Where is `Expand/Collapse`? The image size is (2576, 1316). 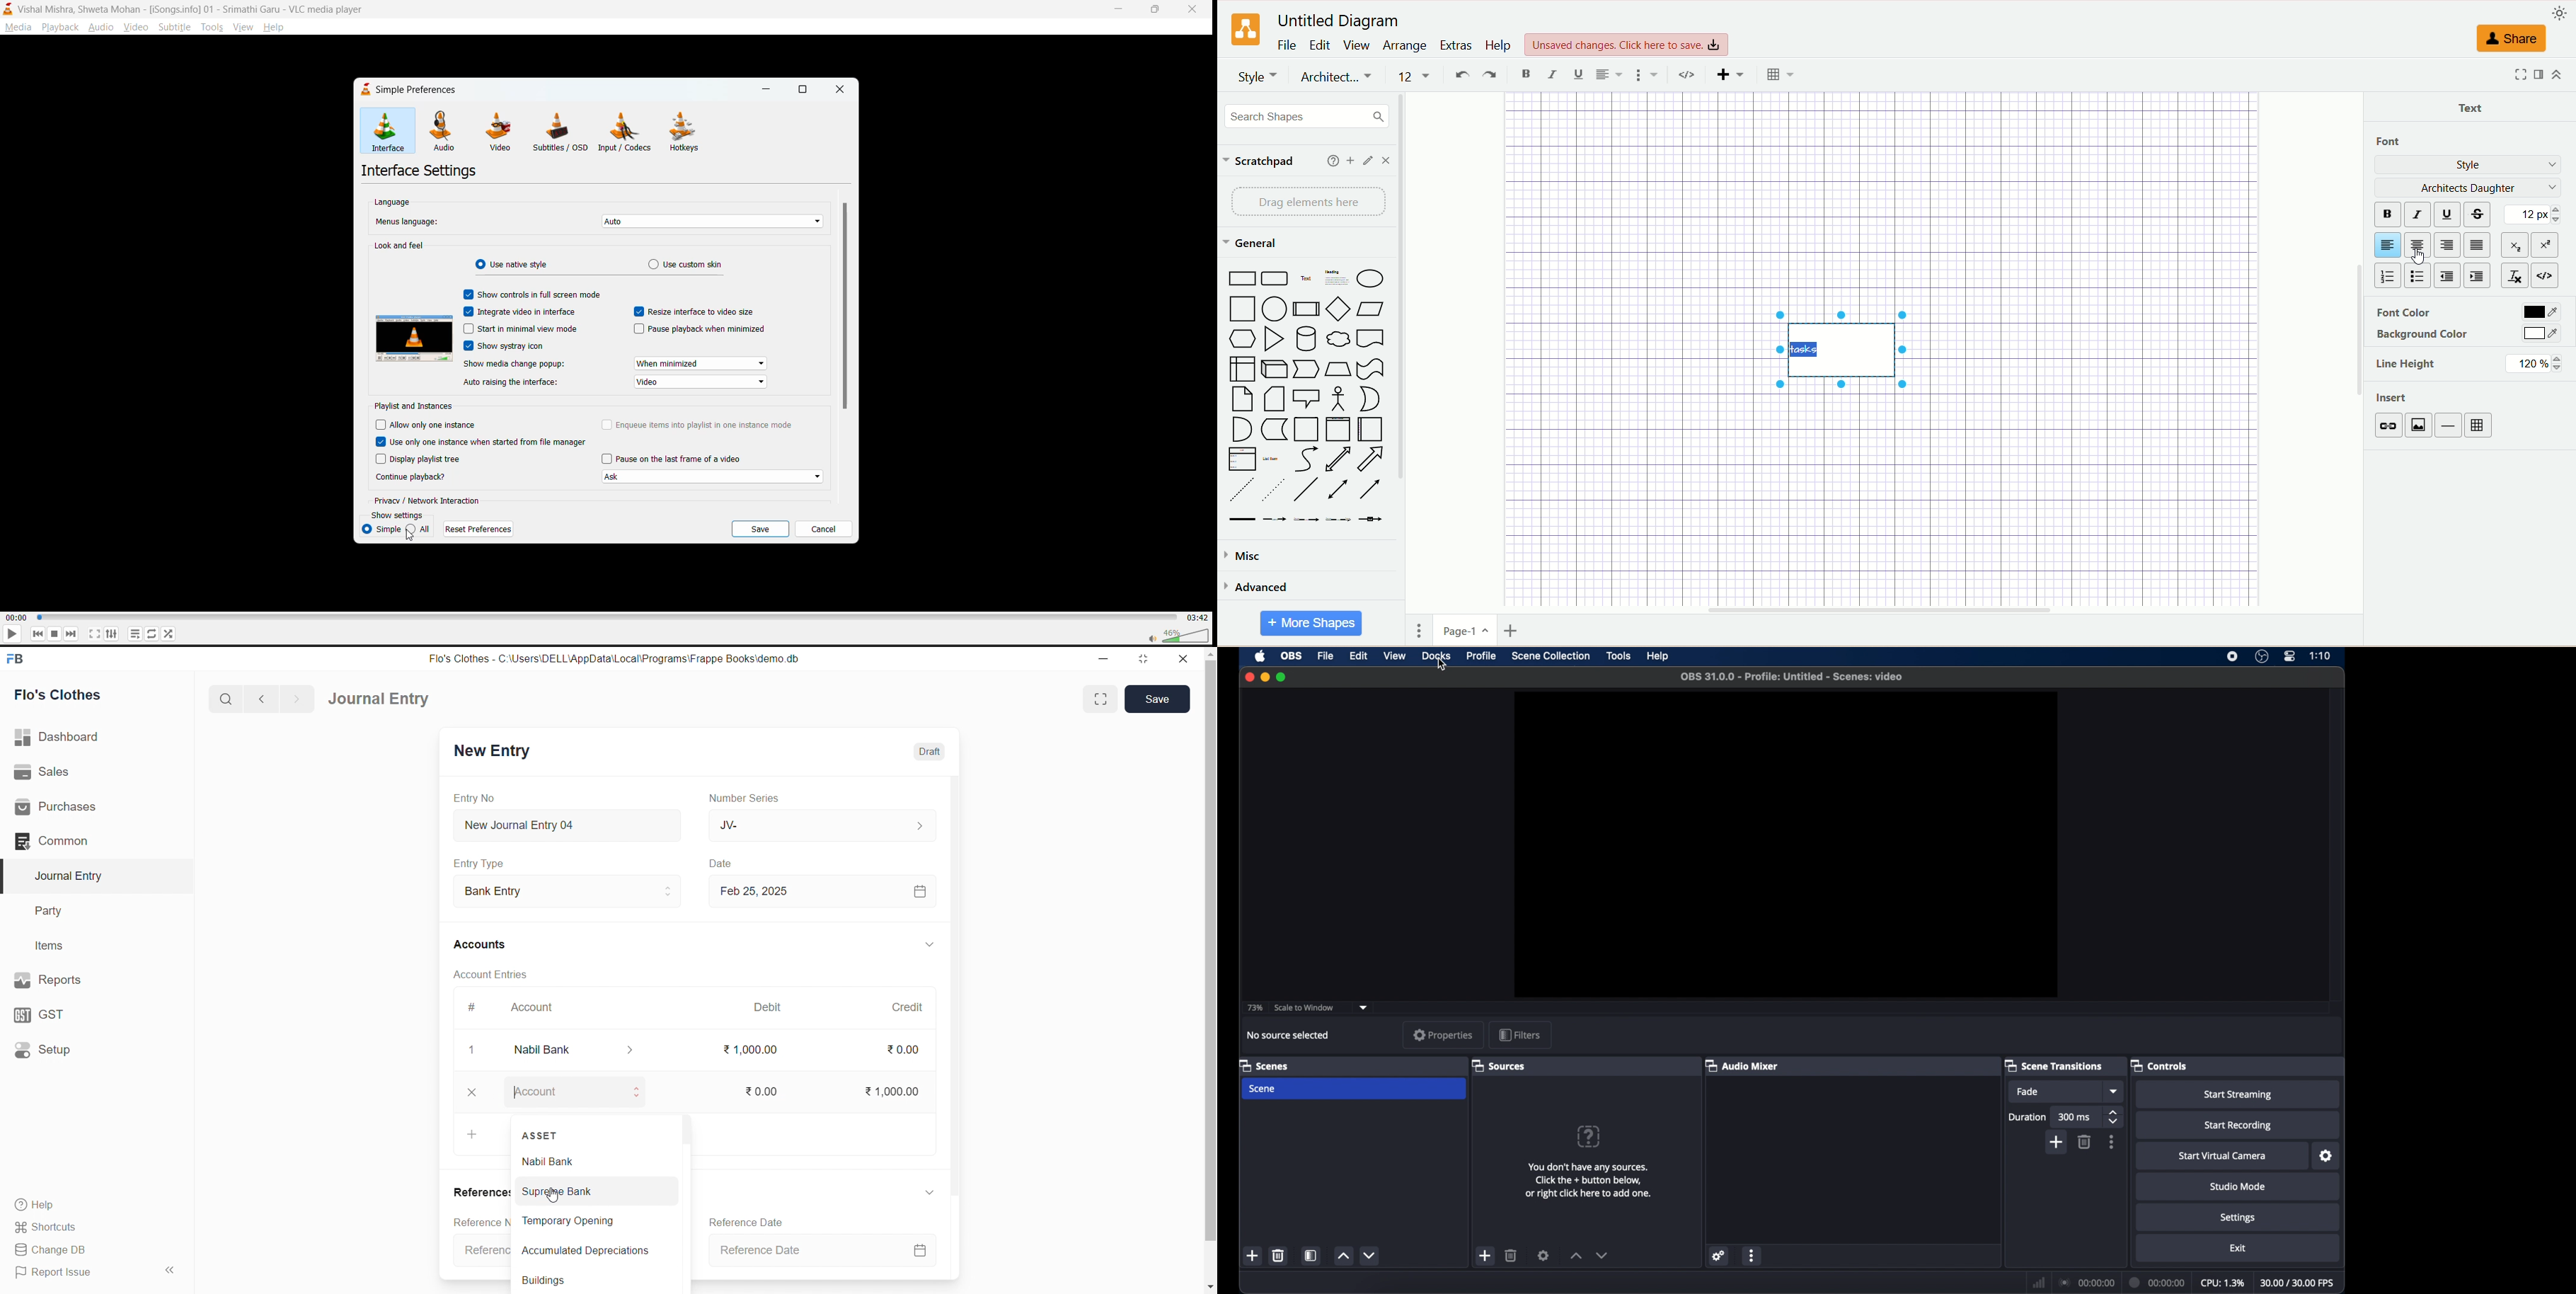 Expand/Collapse is located at coordinates (928, 946).